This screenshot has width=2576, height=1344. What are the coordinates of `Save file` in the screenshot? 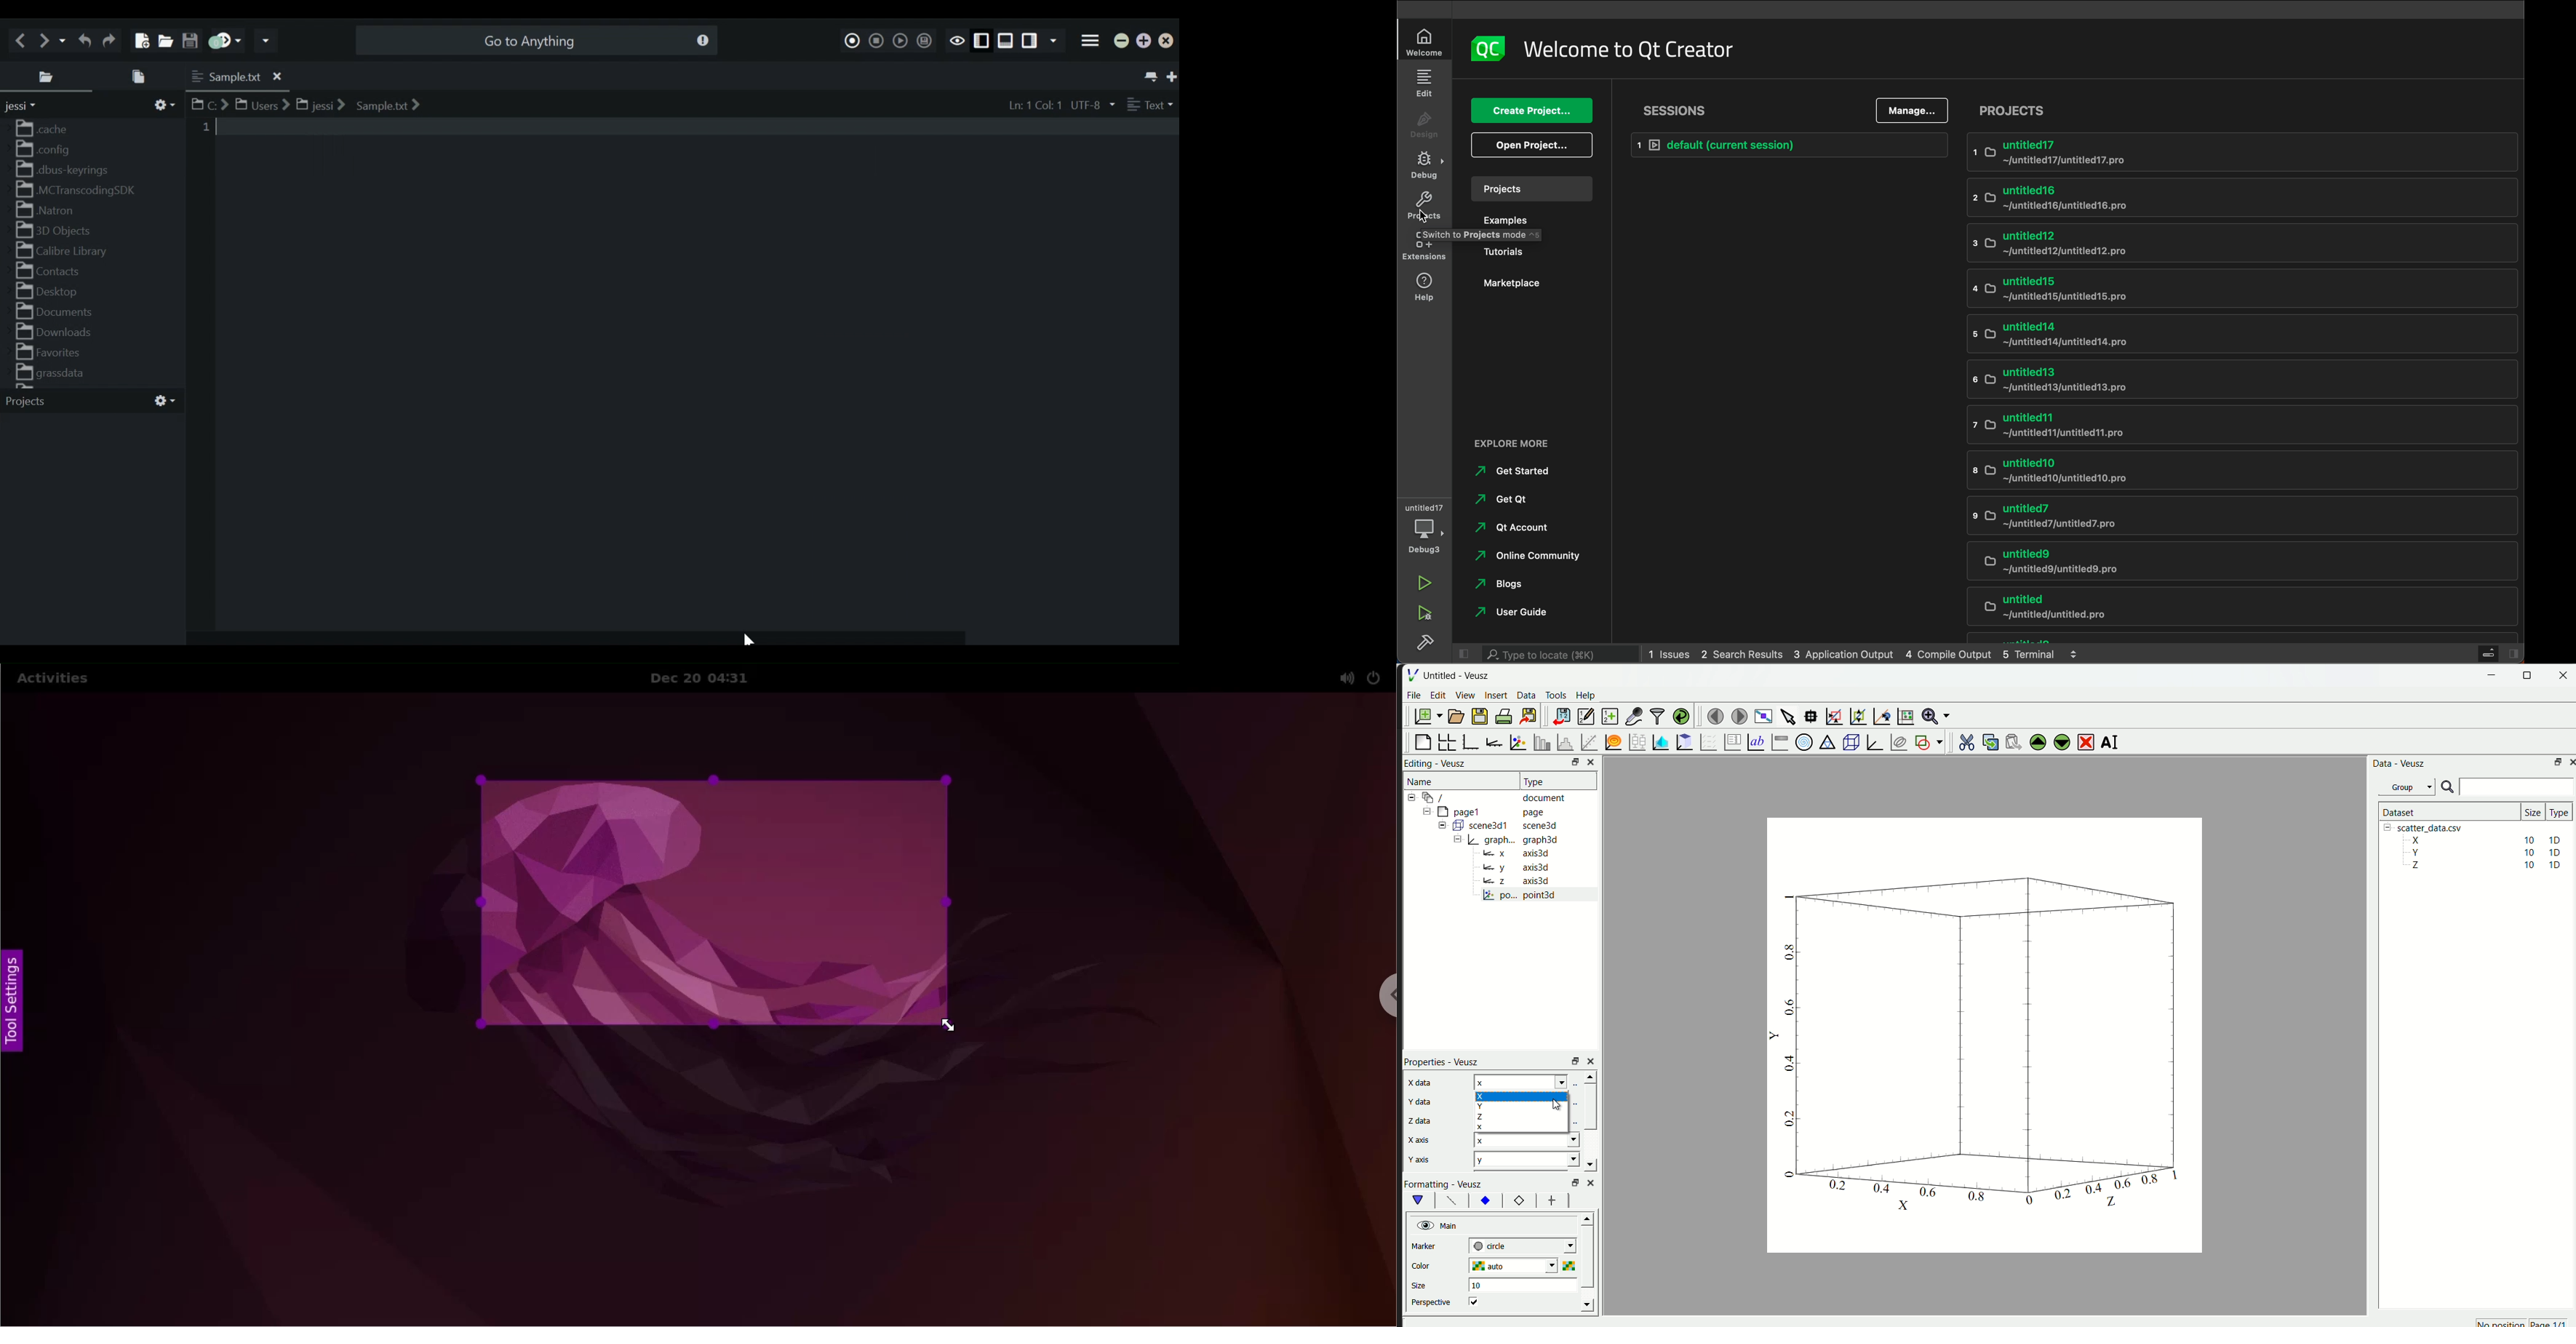 It's located at (190, 40).